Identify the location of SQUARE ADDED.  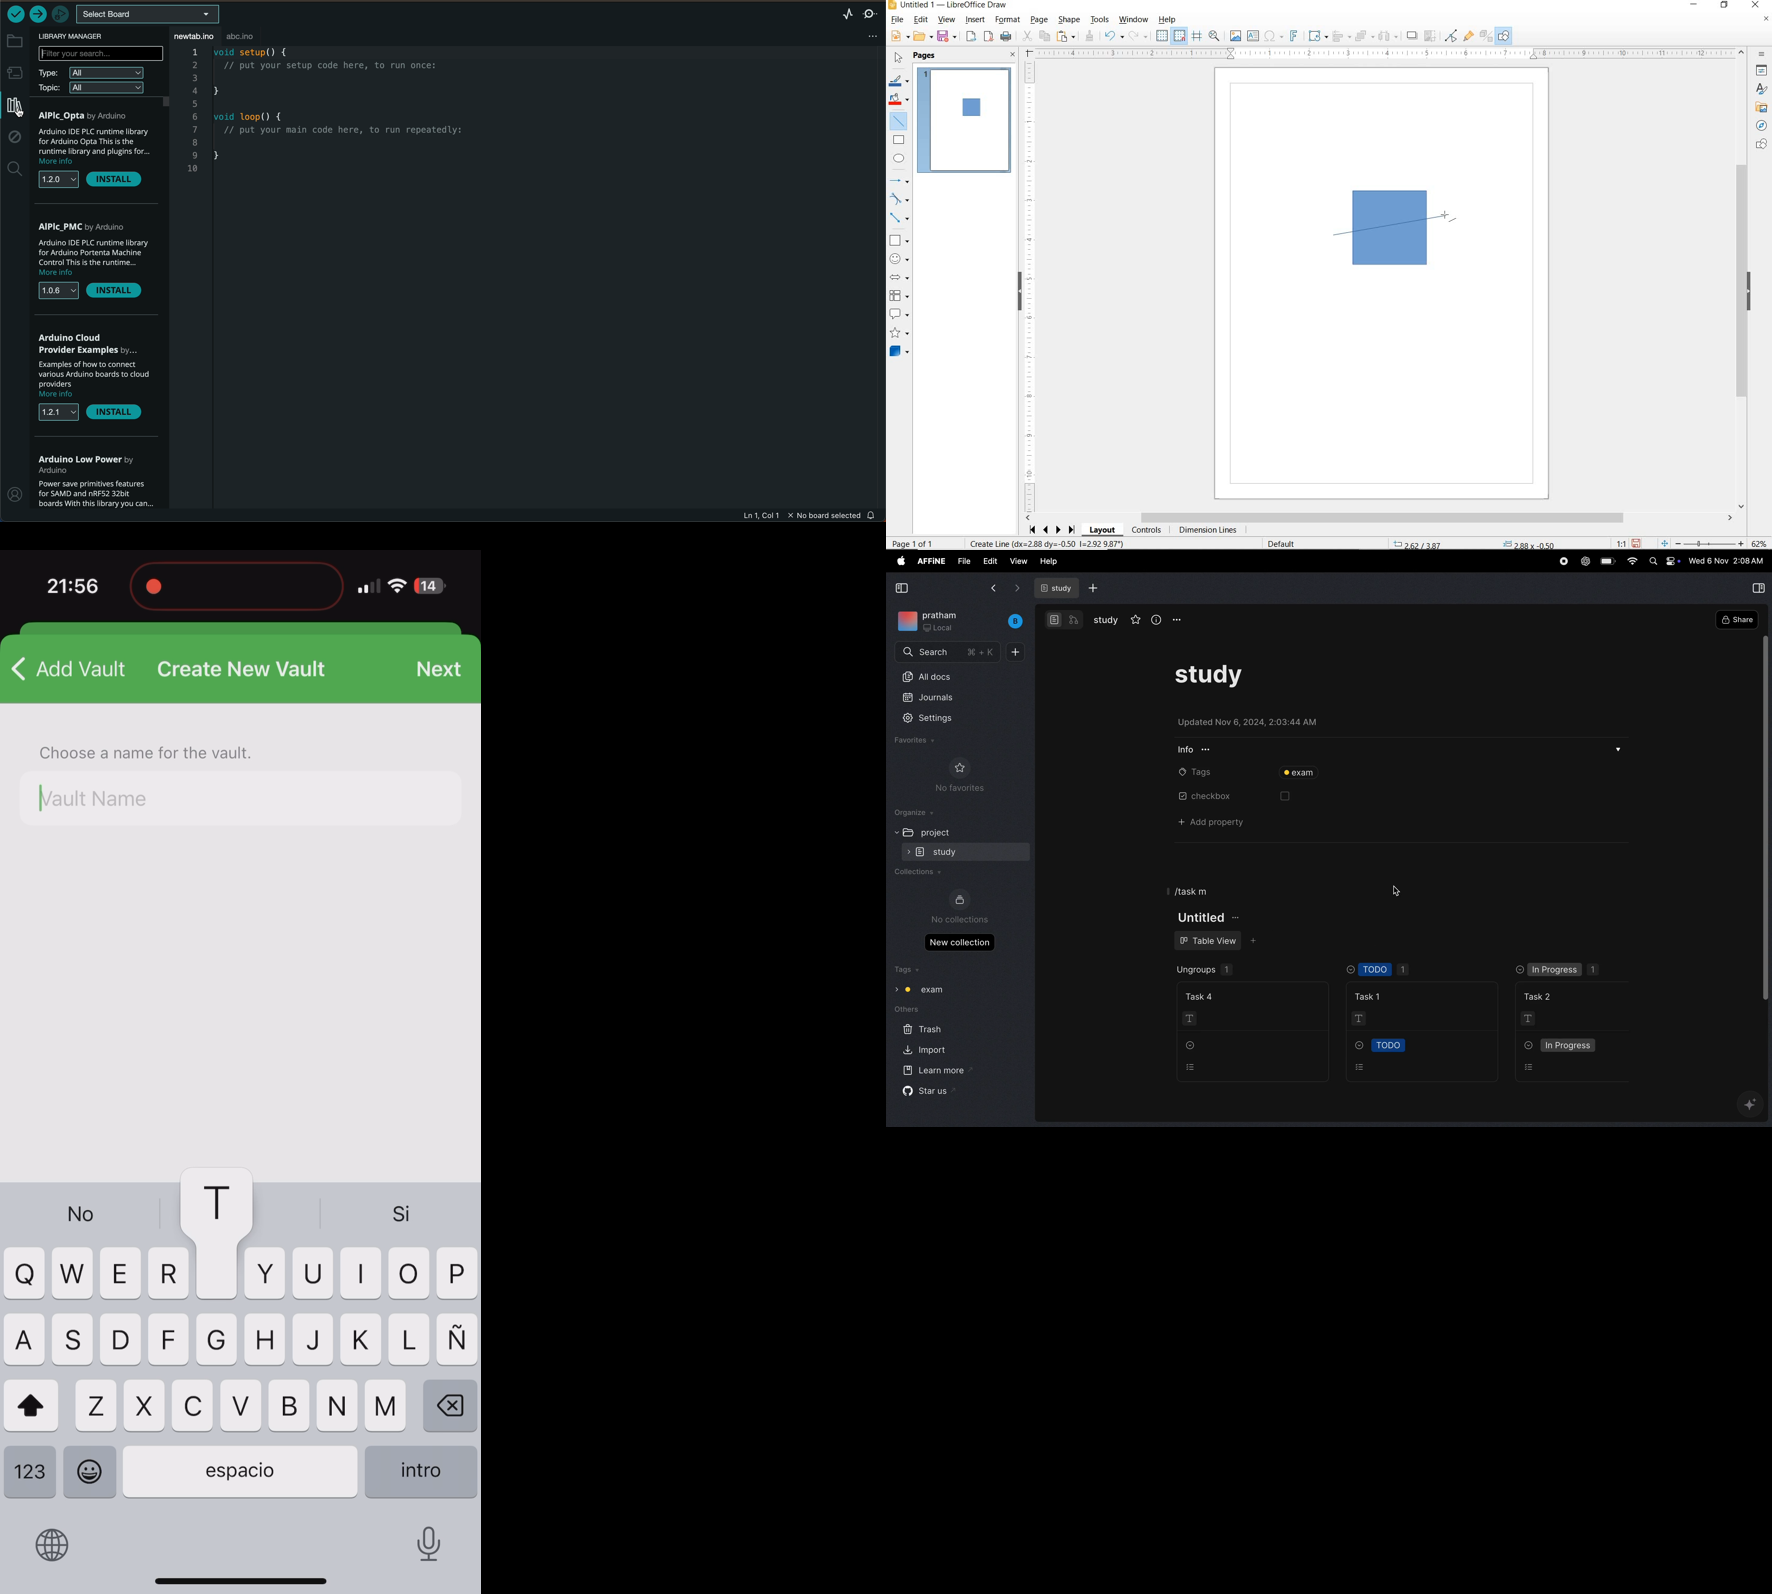
(970, 109).